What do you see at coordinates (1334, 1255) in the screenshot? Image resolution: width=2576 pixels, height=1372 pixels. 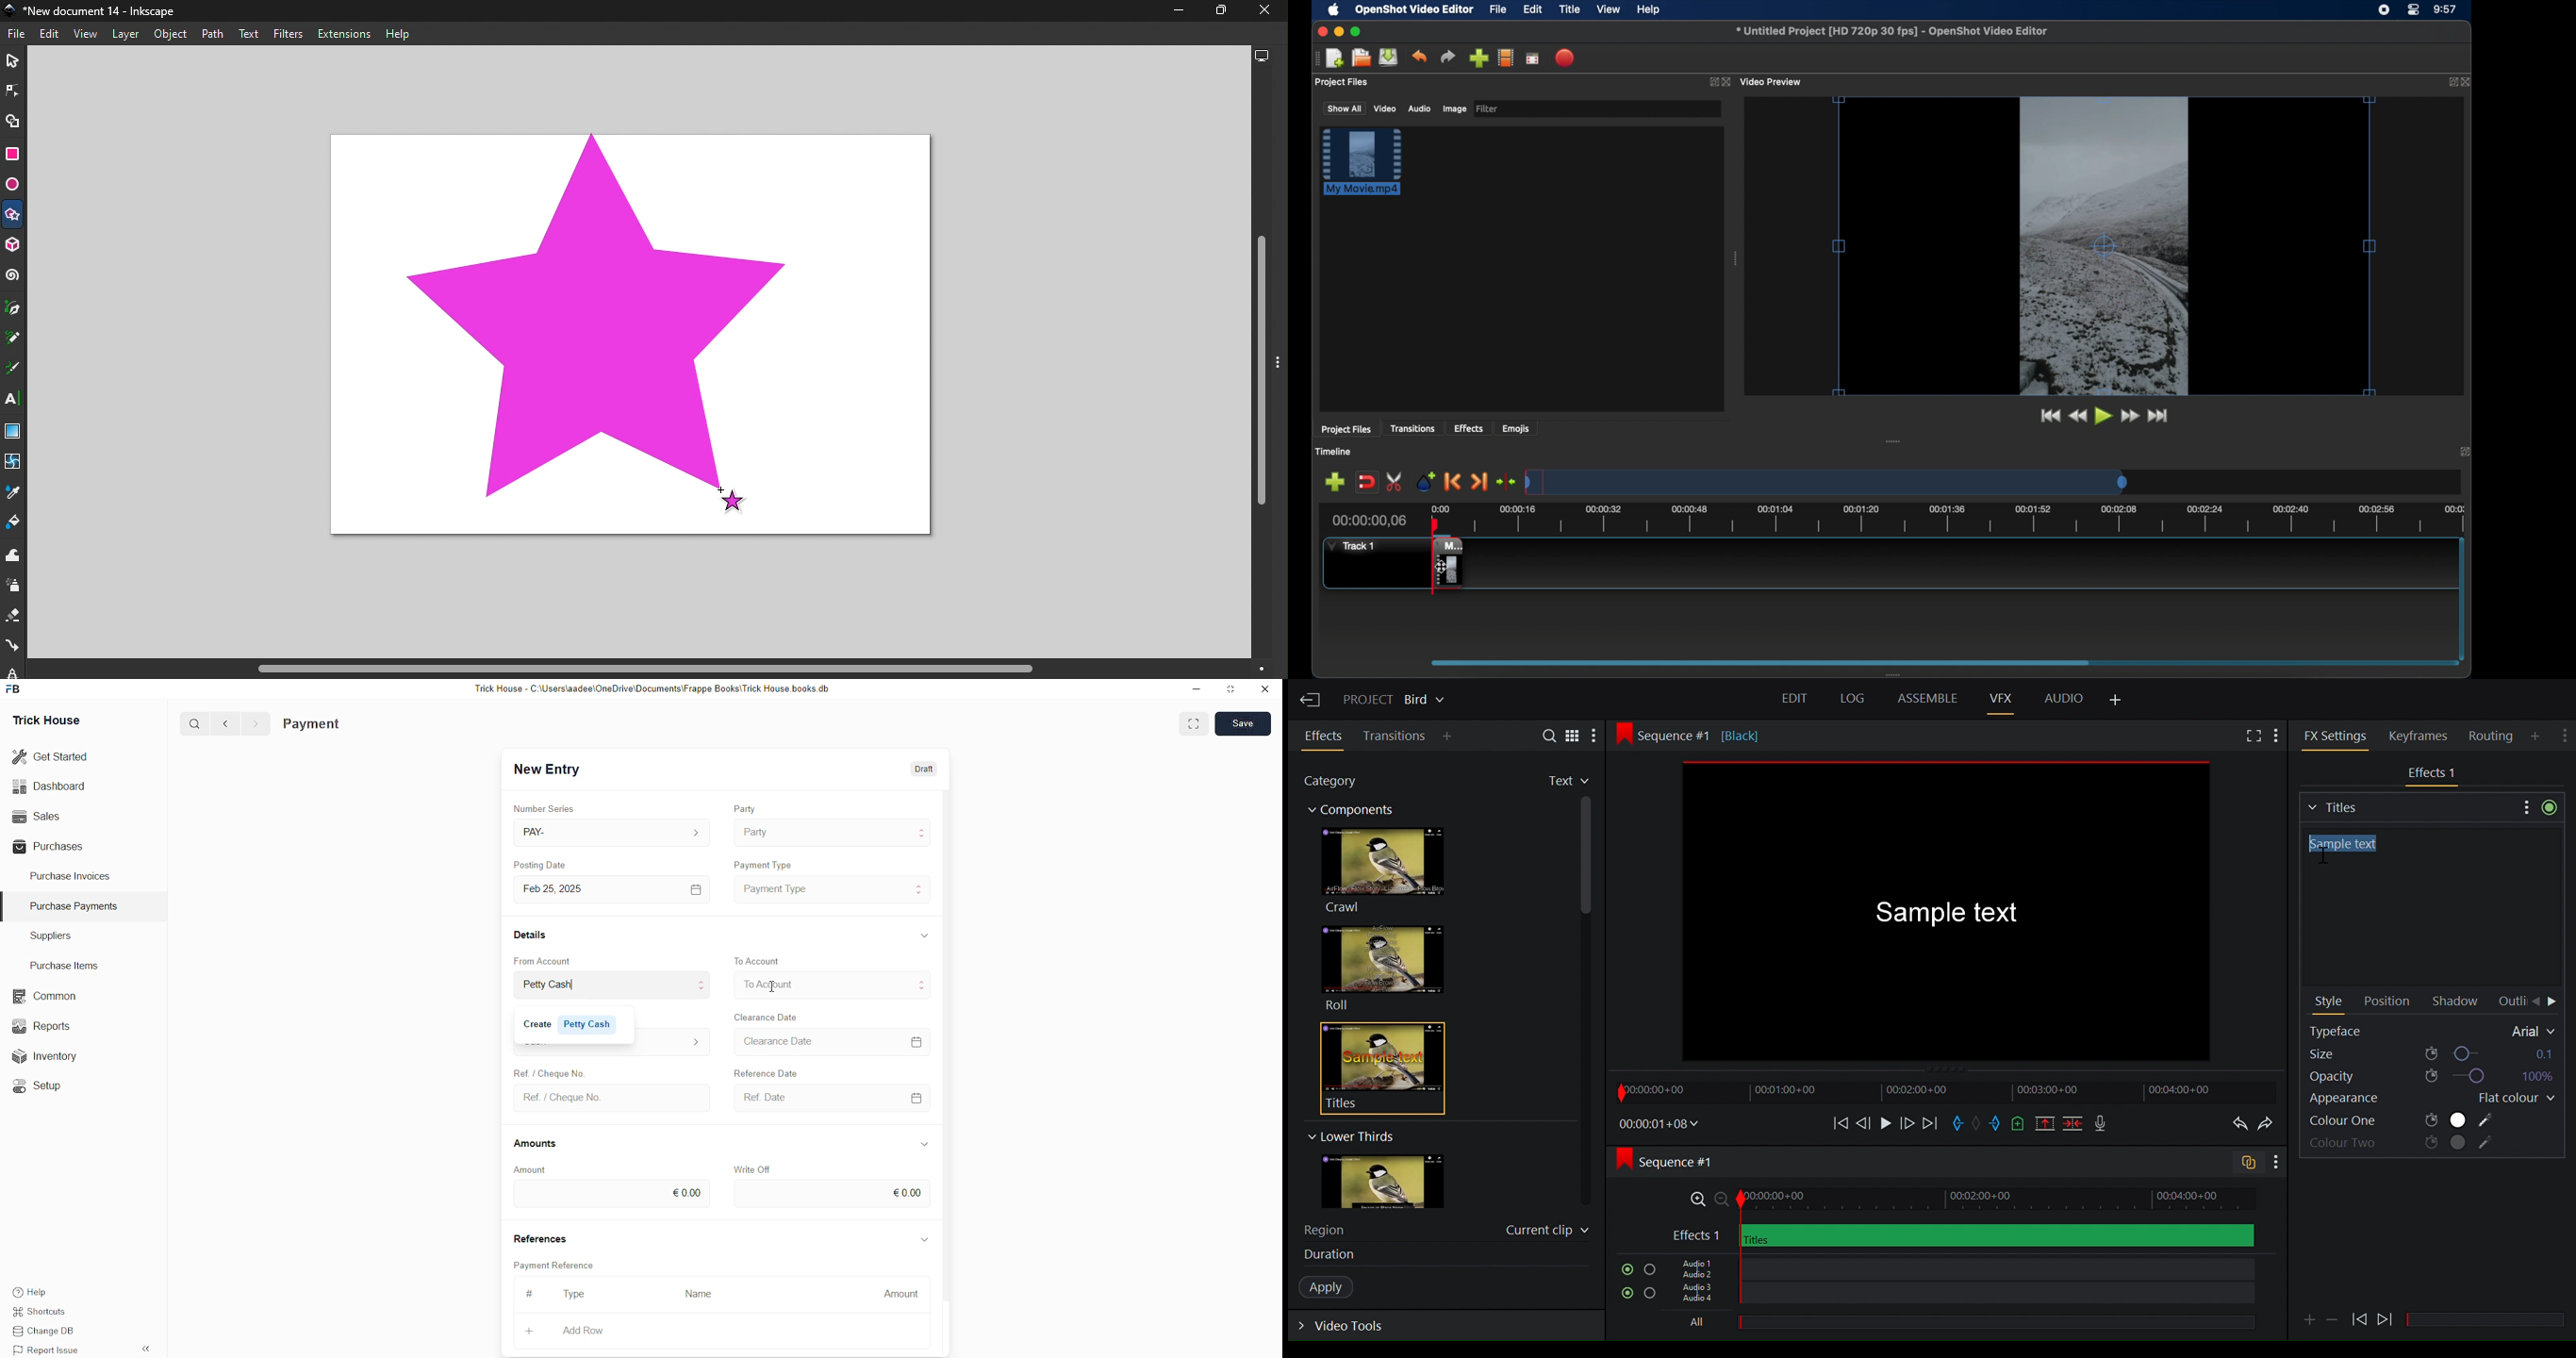 I see `` at bounding box center [1334, 1255].